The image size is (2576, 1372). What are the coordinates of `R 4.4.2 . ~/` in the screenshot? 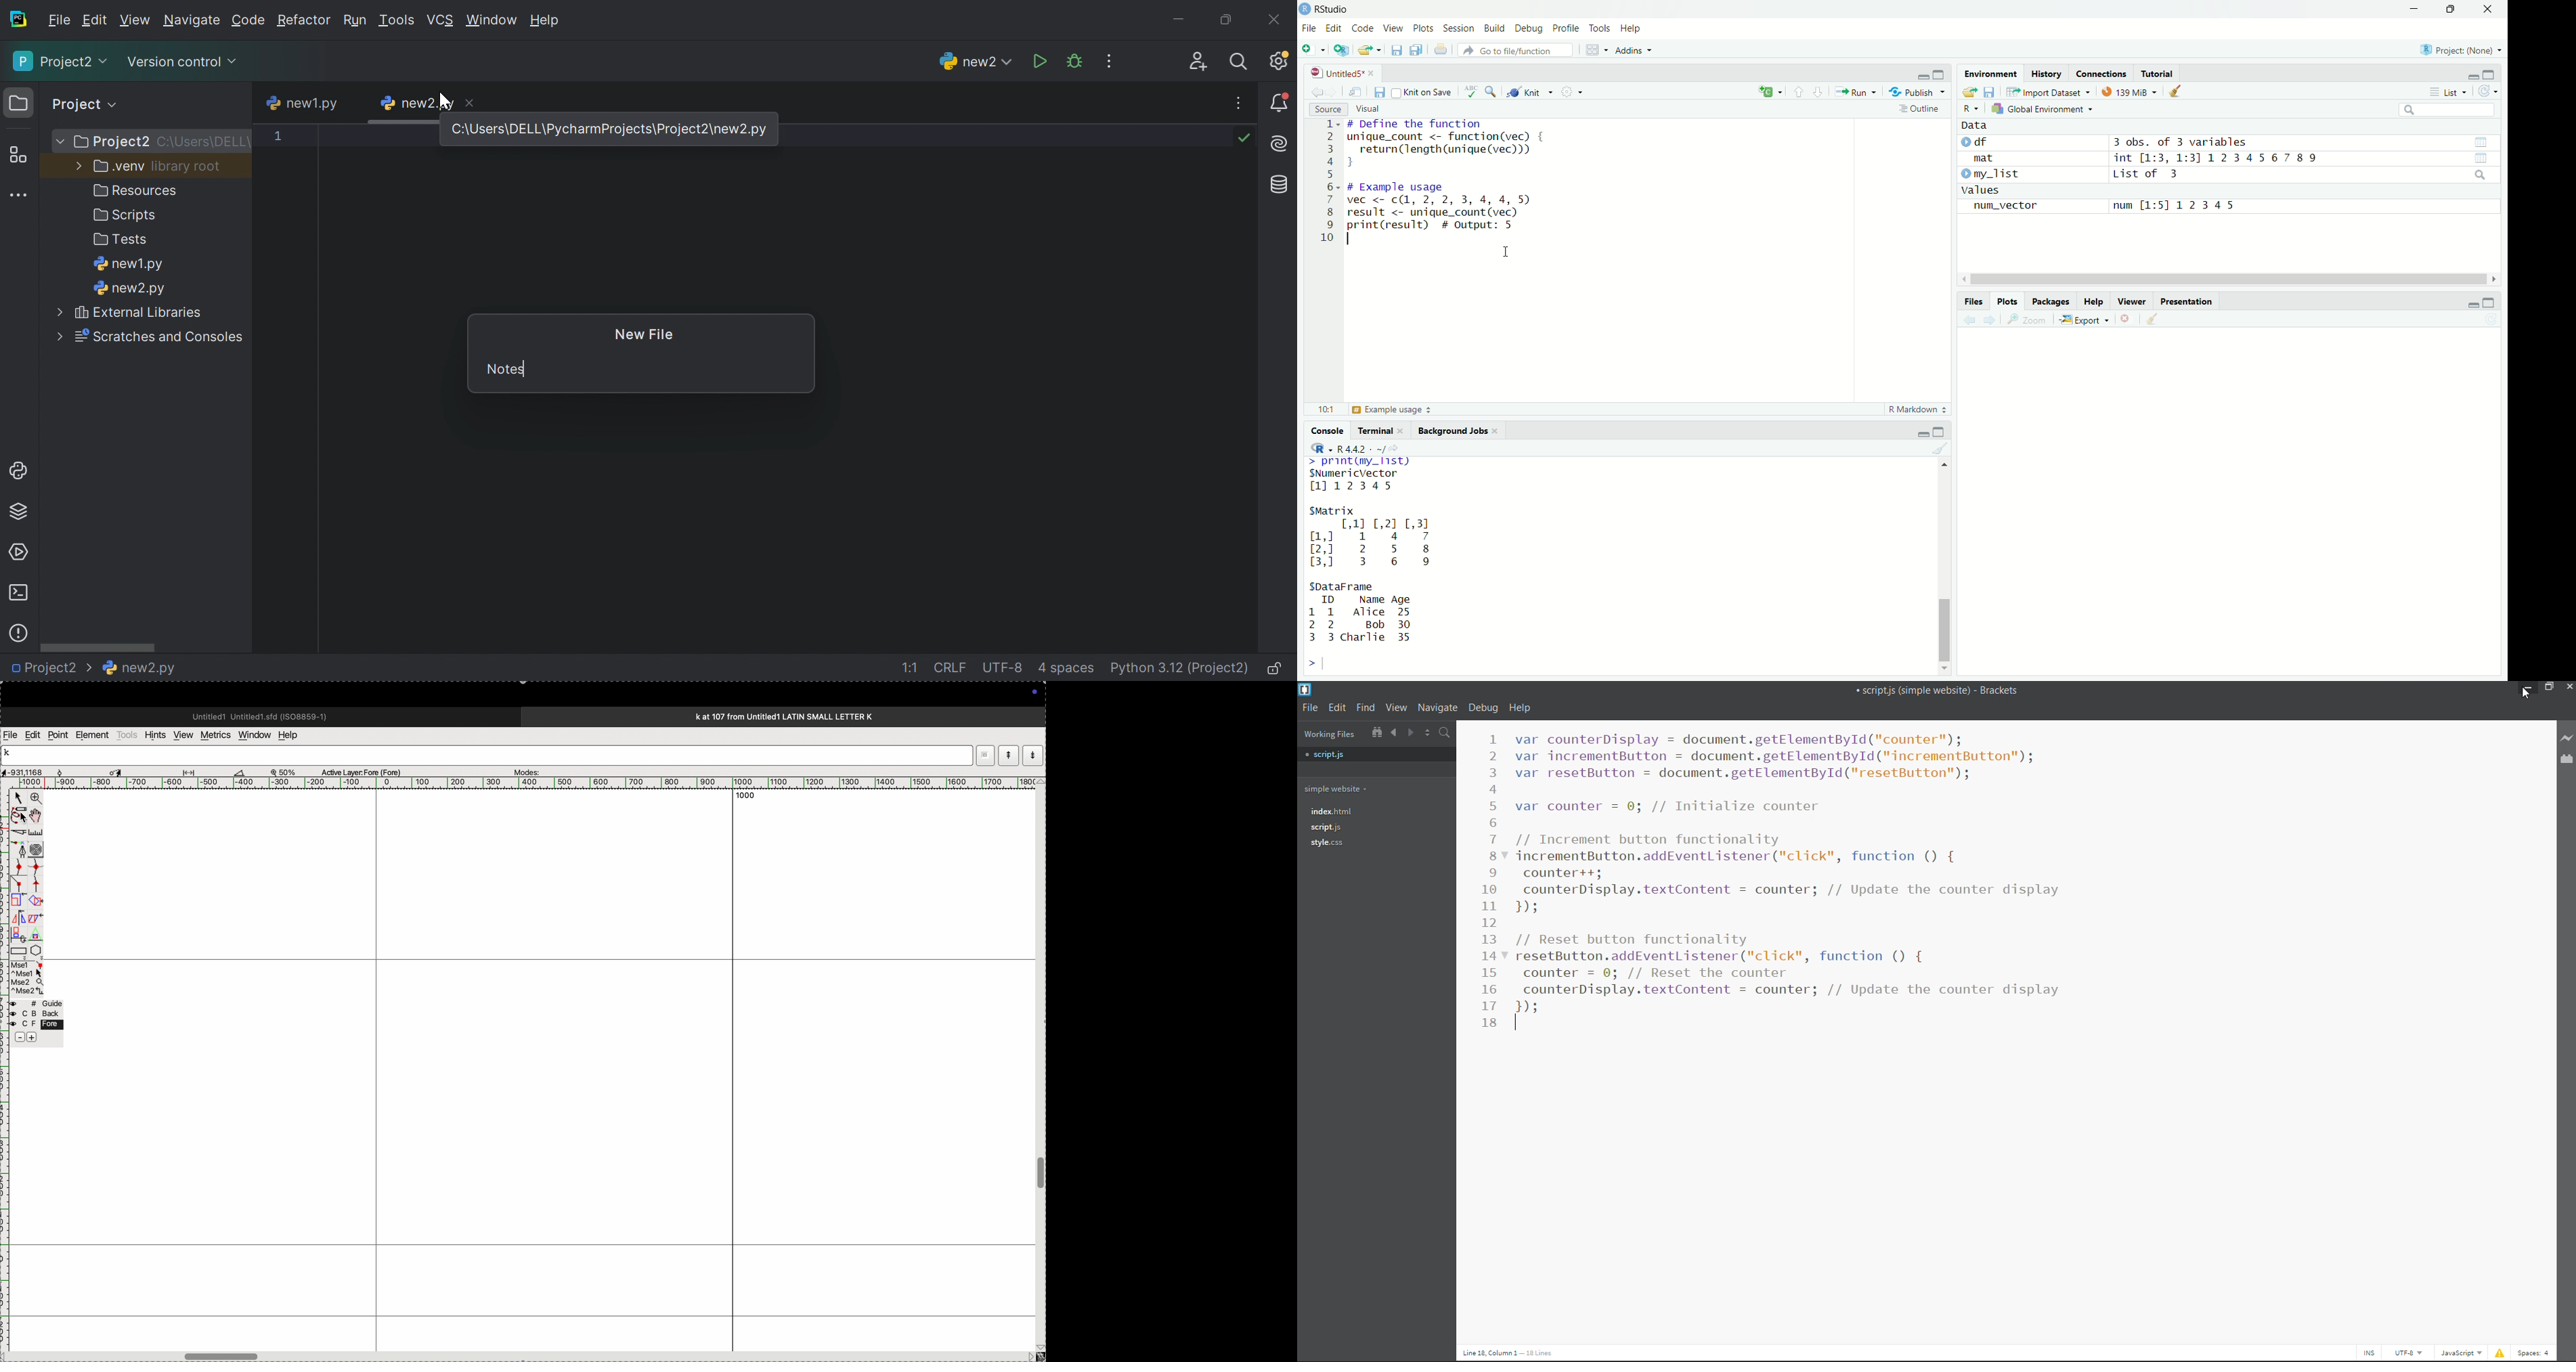 It's located at (1363, 448).